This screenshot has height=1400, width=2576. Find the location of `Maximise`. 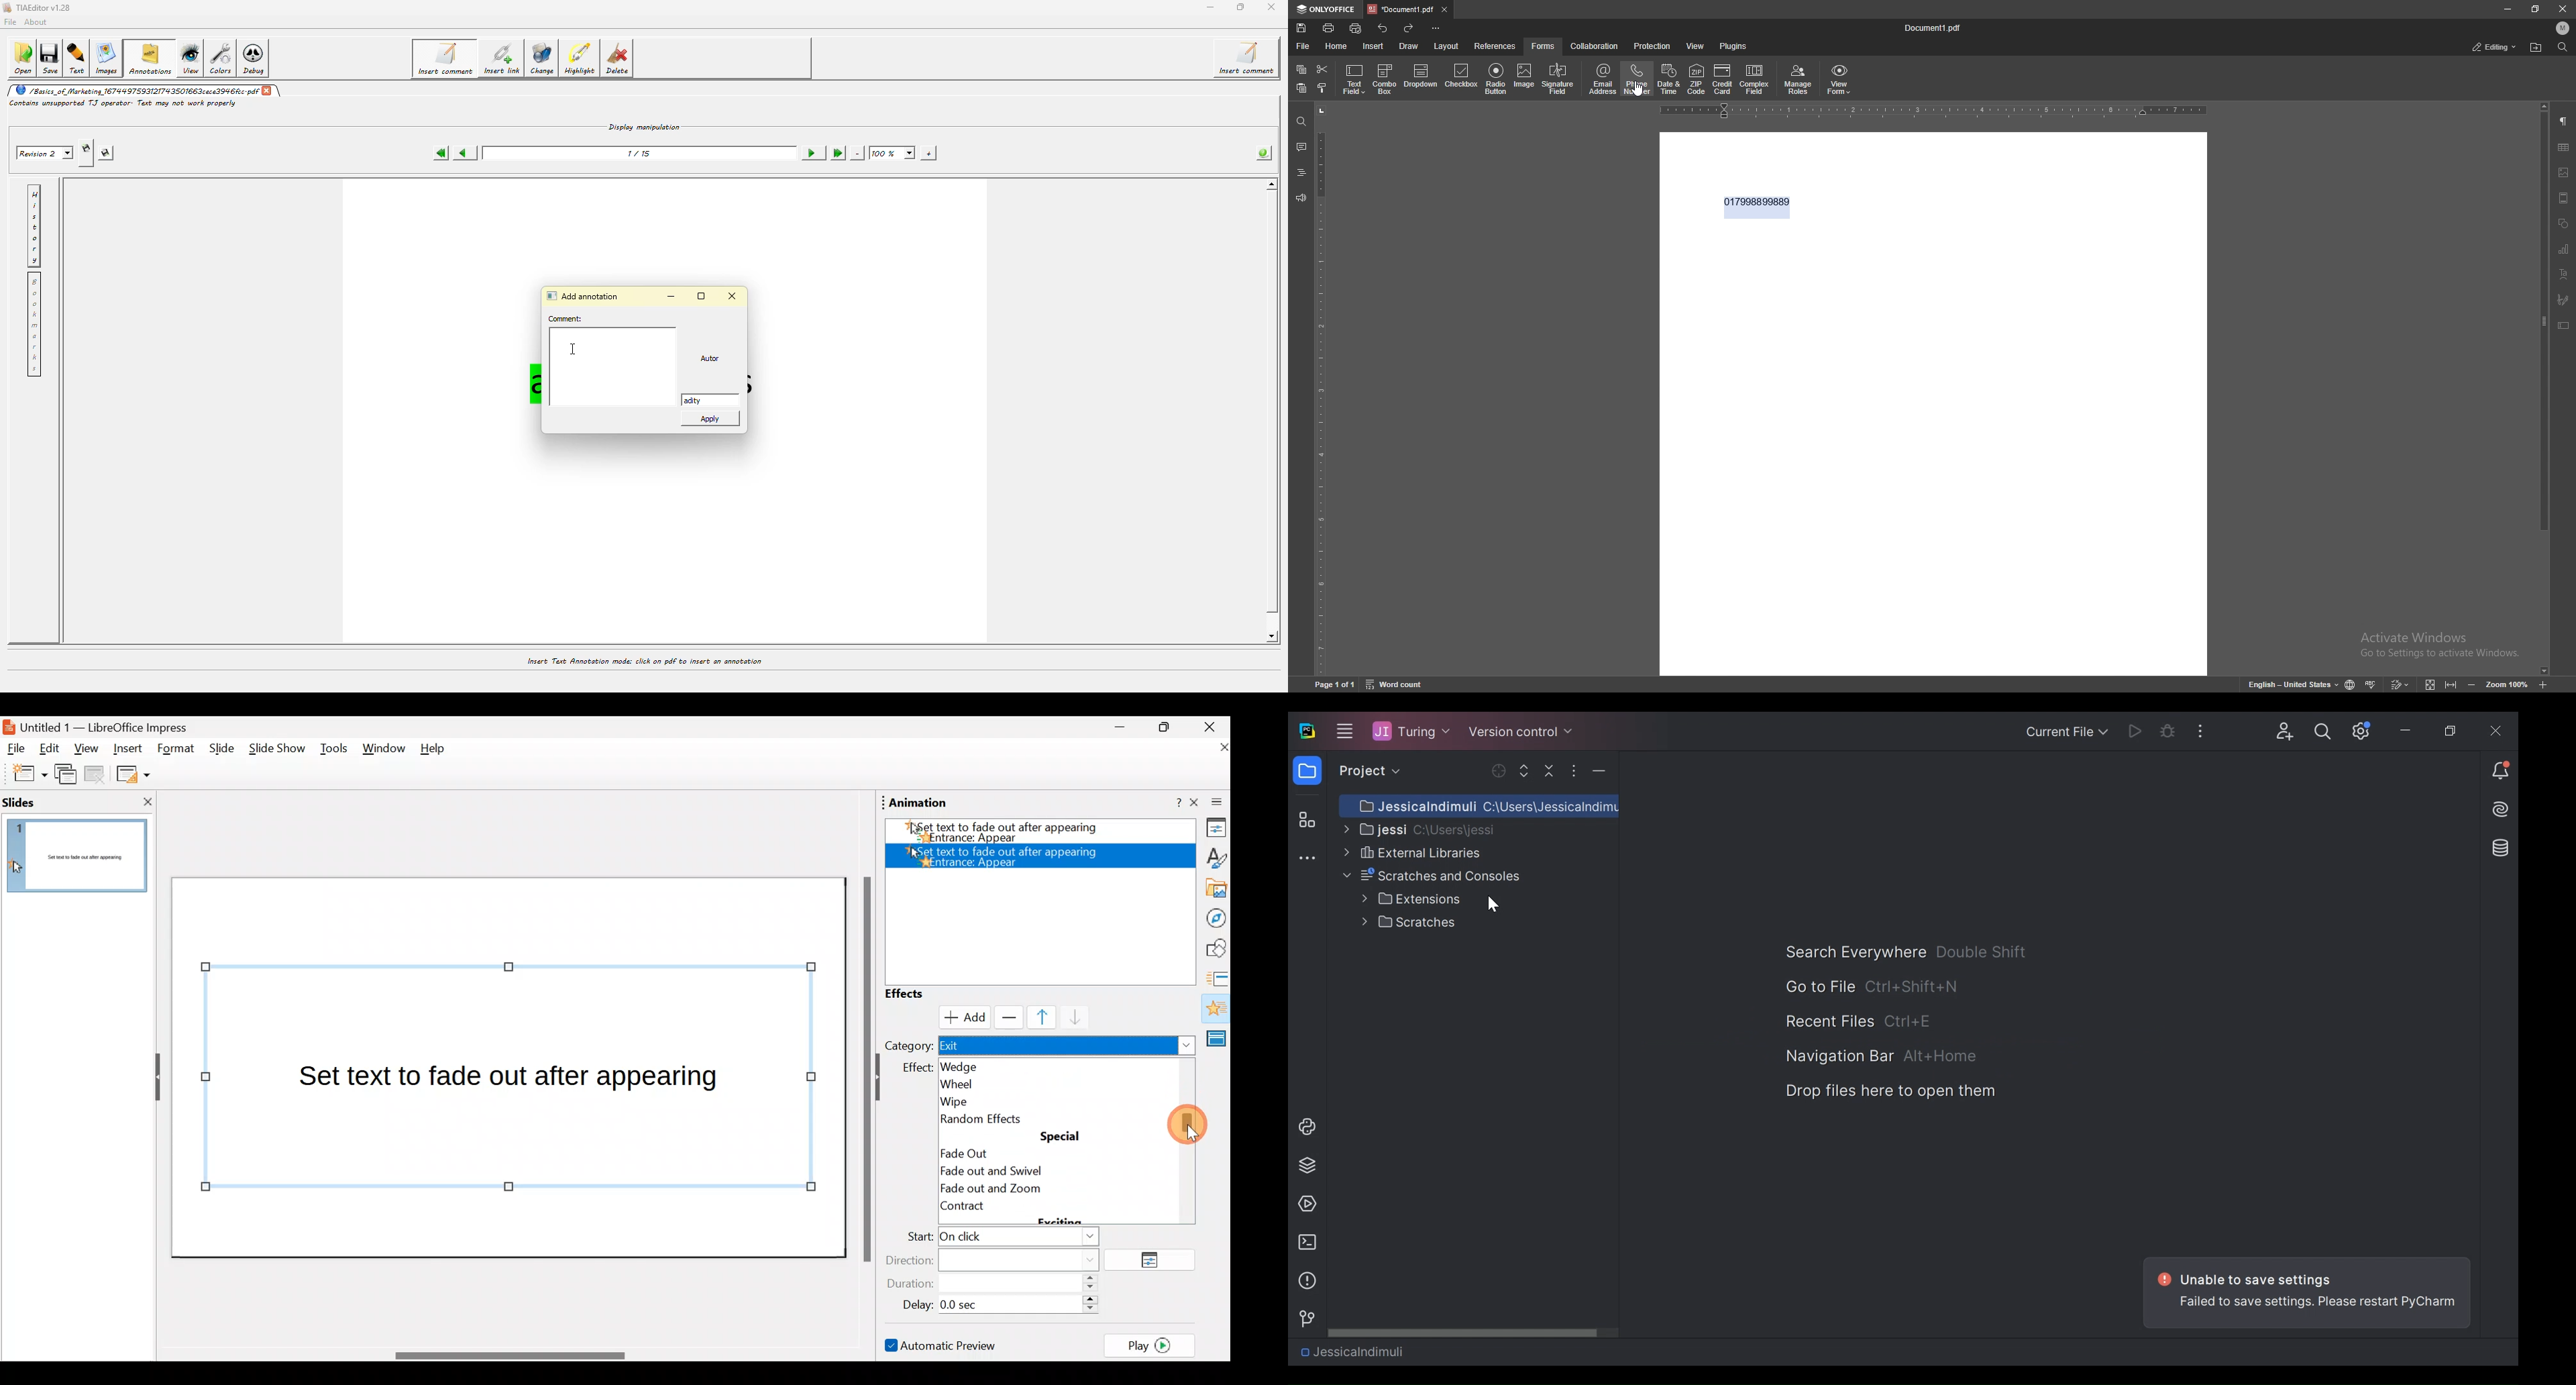

Maximise is located at coordinates (1169, 727).